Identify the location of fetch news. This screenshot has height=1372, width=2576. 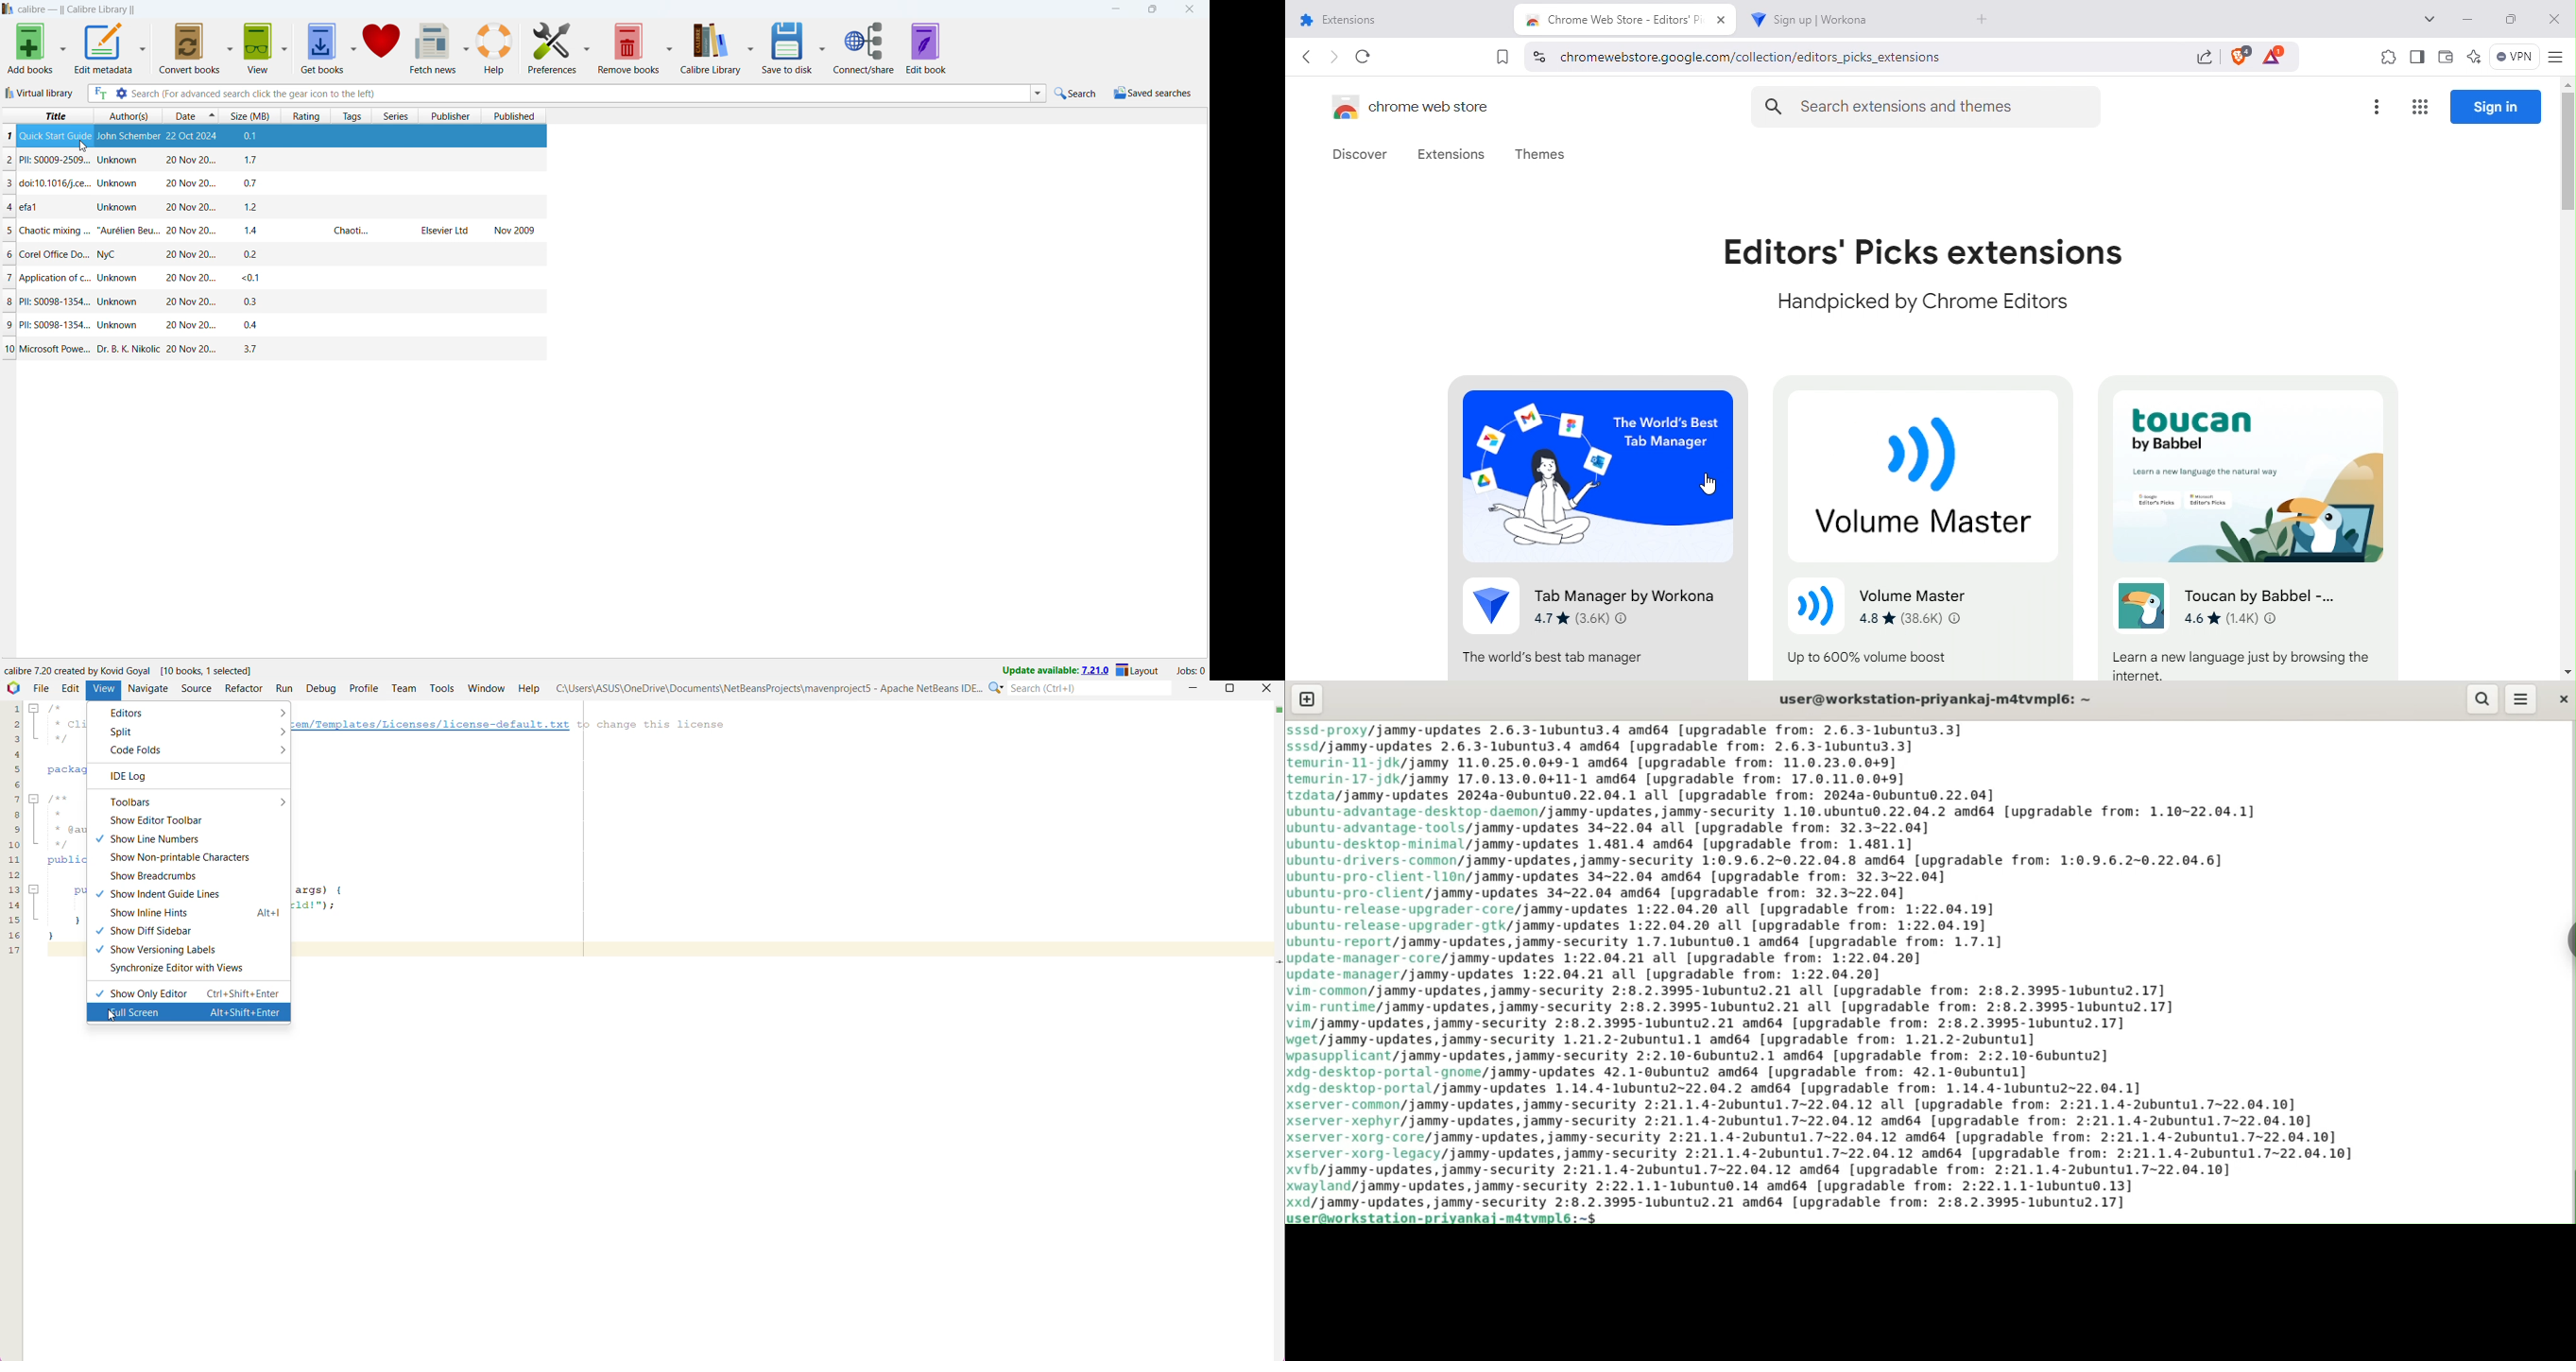
(433, 47).